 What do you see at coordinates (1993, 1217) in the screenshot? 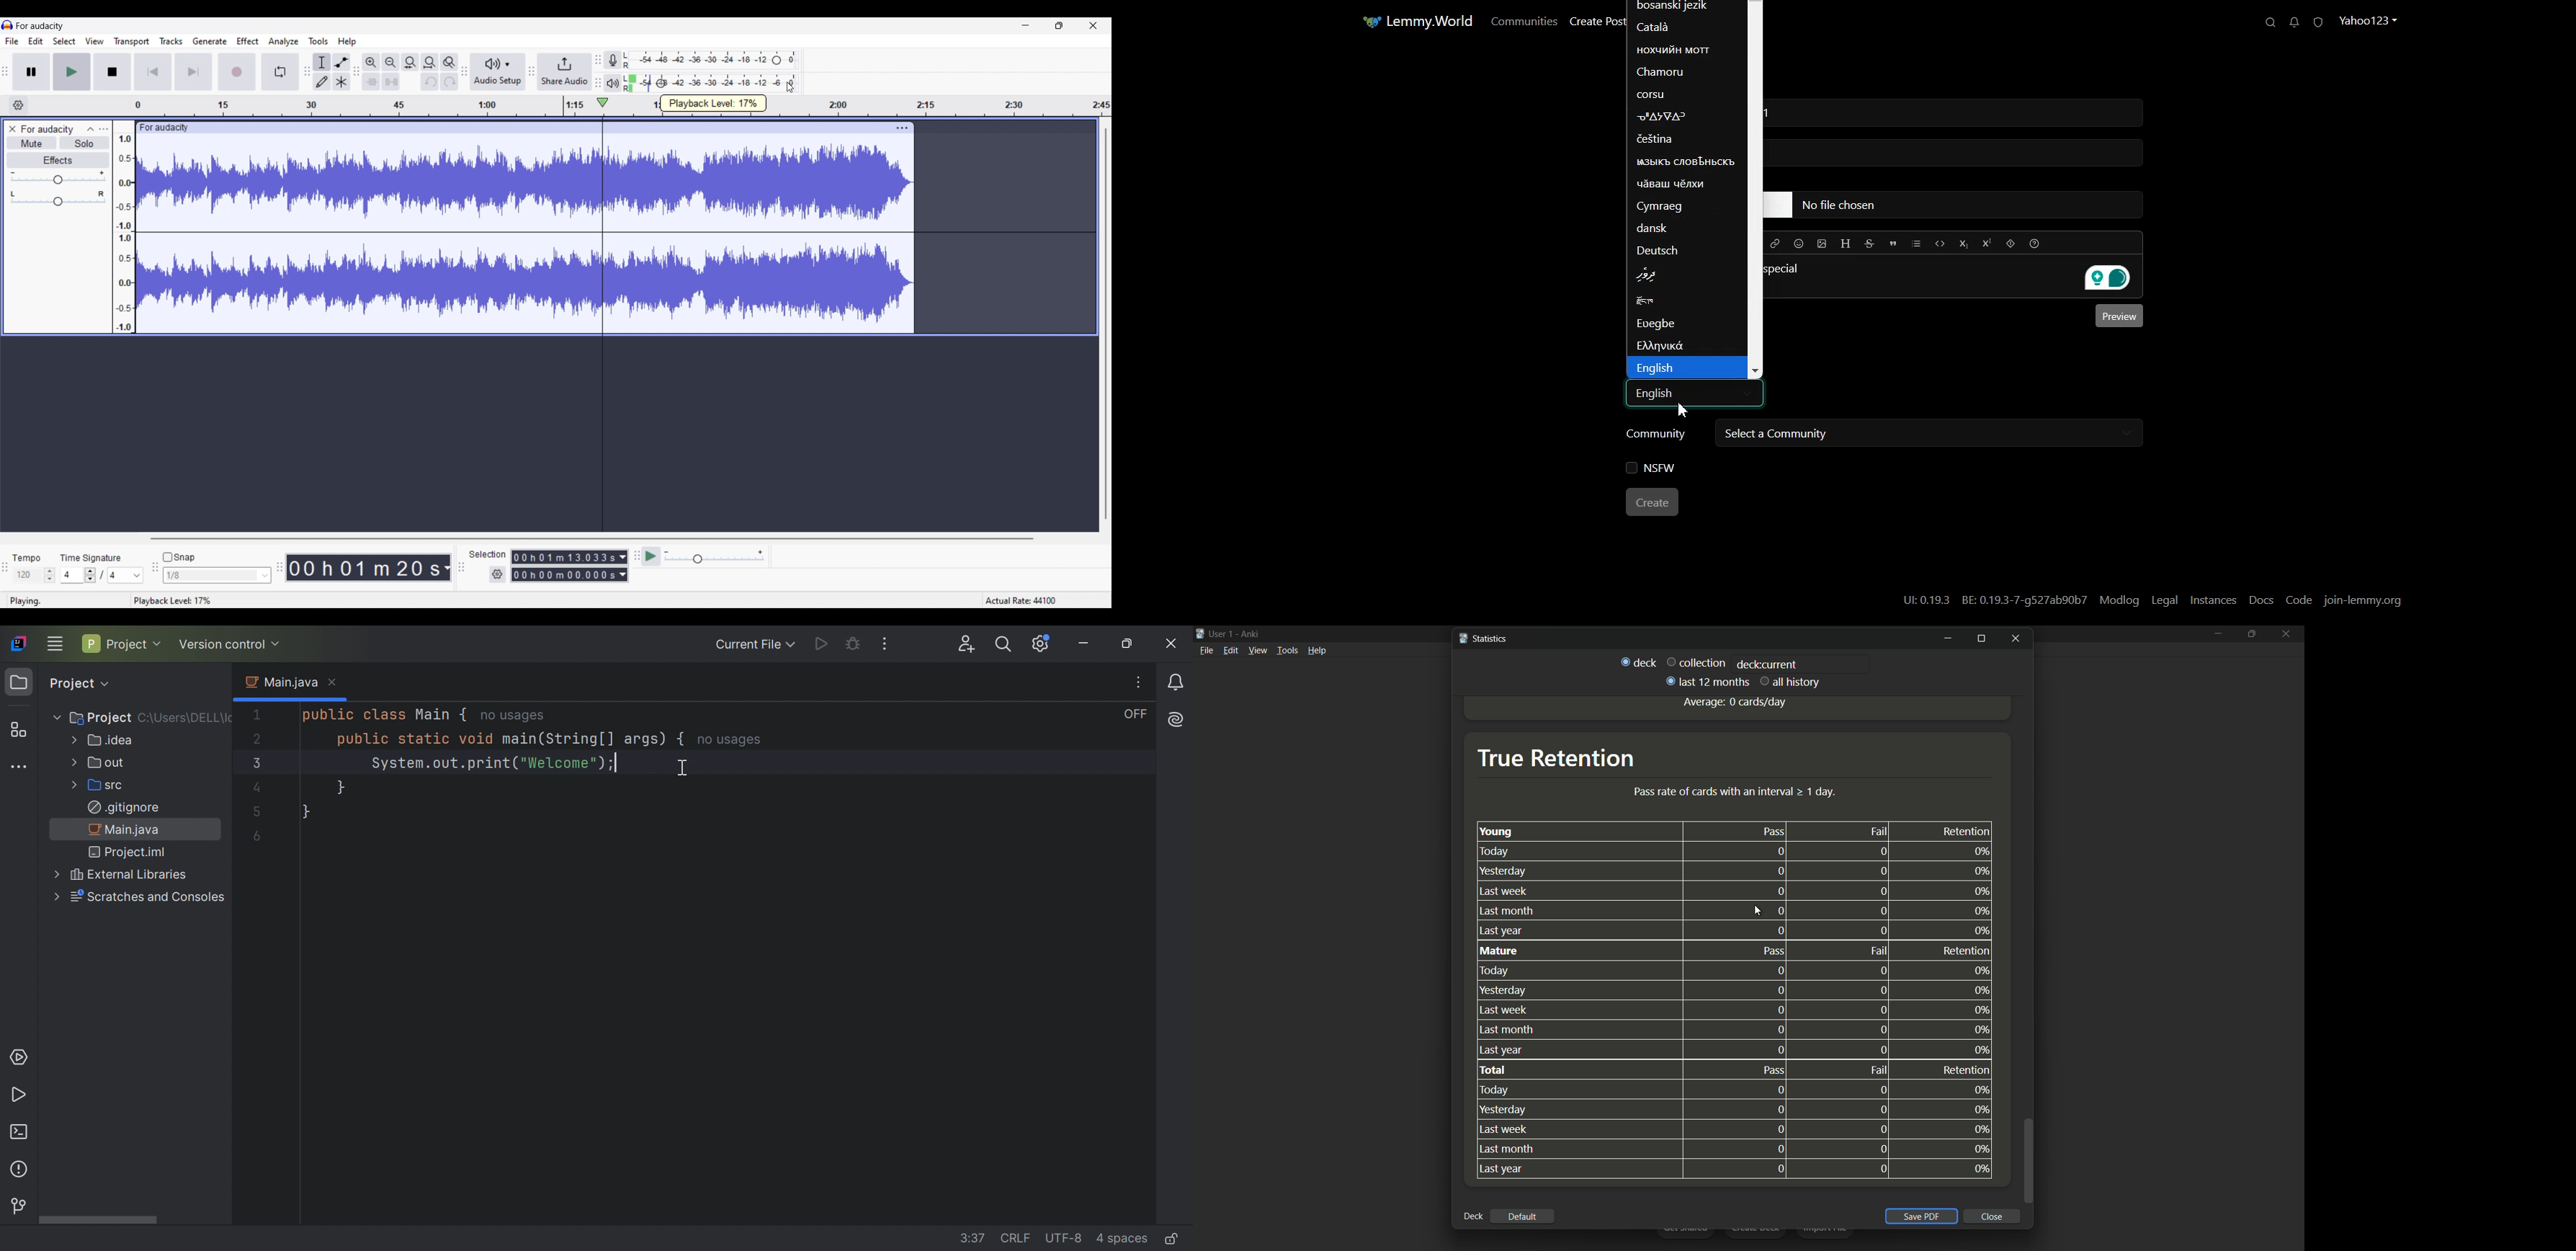
I see `close` at bounding box center [1993, 1217].